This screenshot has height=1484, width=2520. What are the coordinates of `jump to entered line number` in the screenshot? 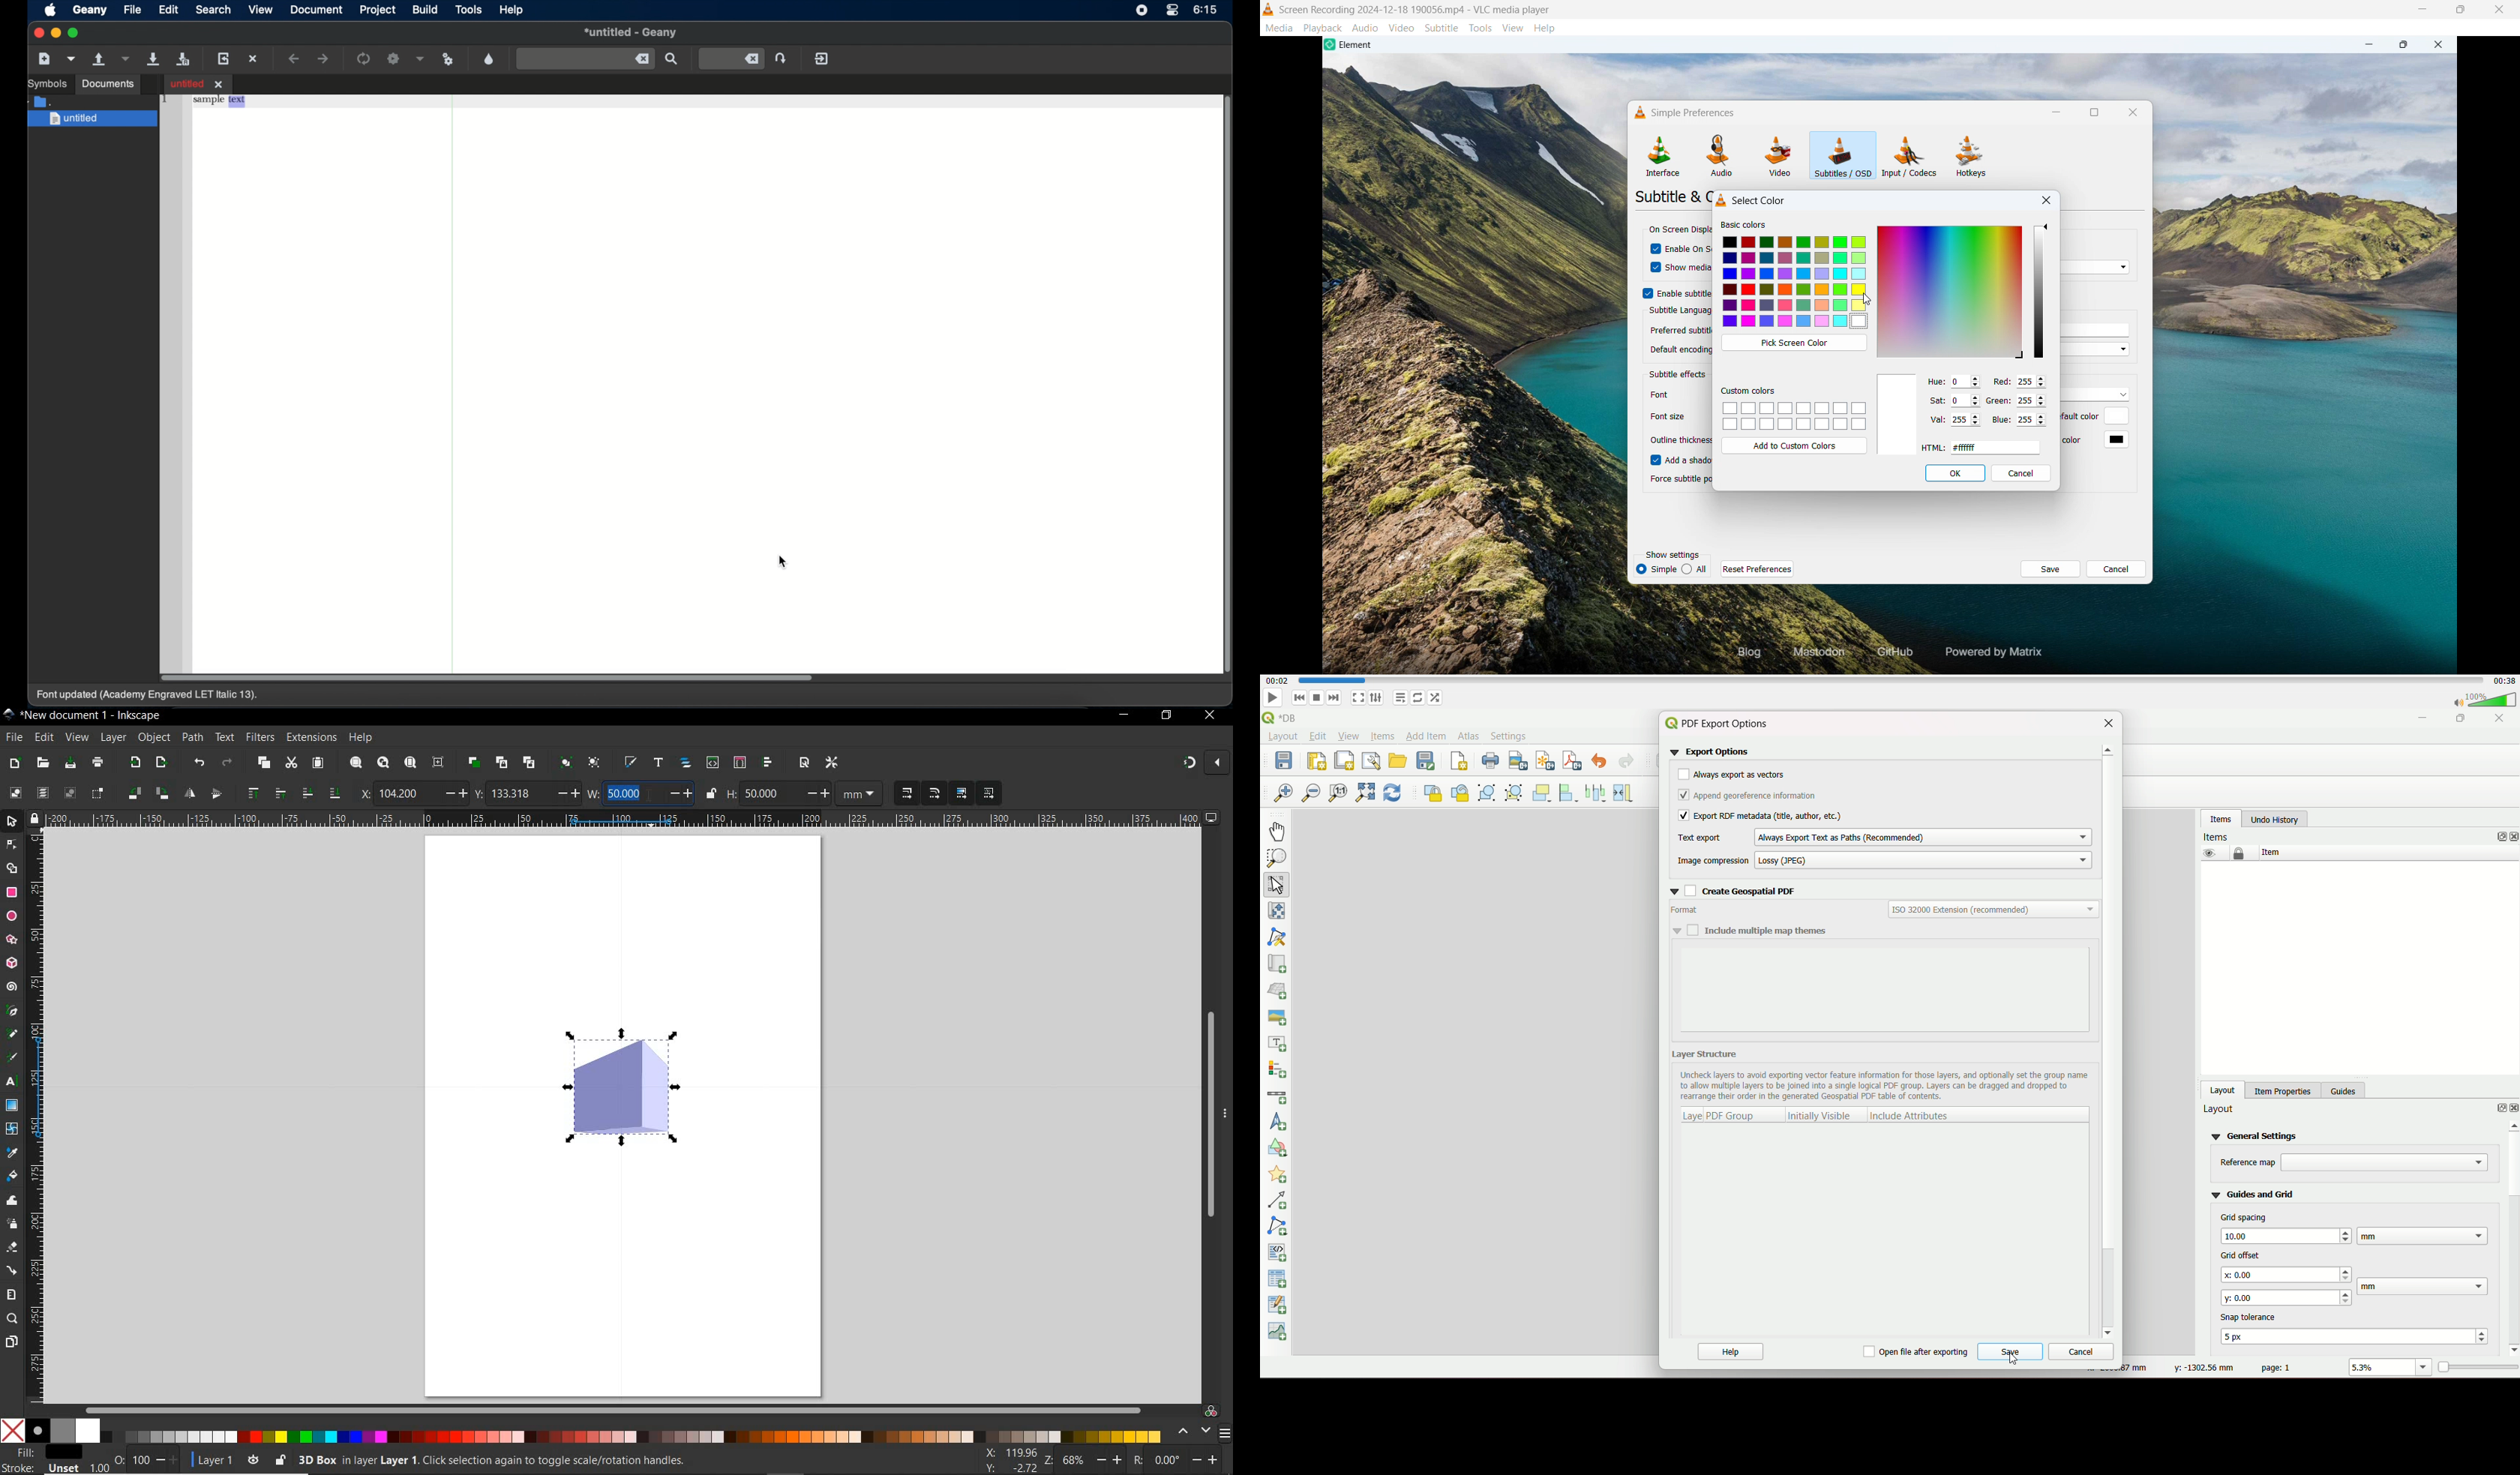 It's located at (783, 58).